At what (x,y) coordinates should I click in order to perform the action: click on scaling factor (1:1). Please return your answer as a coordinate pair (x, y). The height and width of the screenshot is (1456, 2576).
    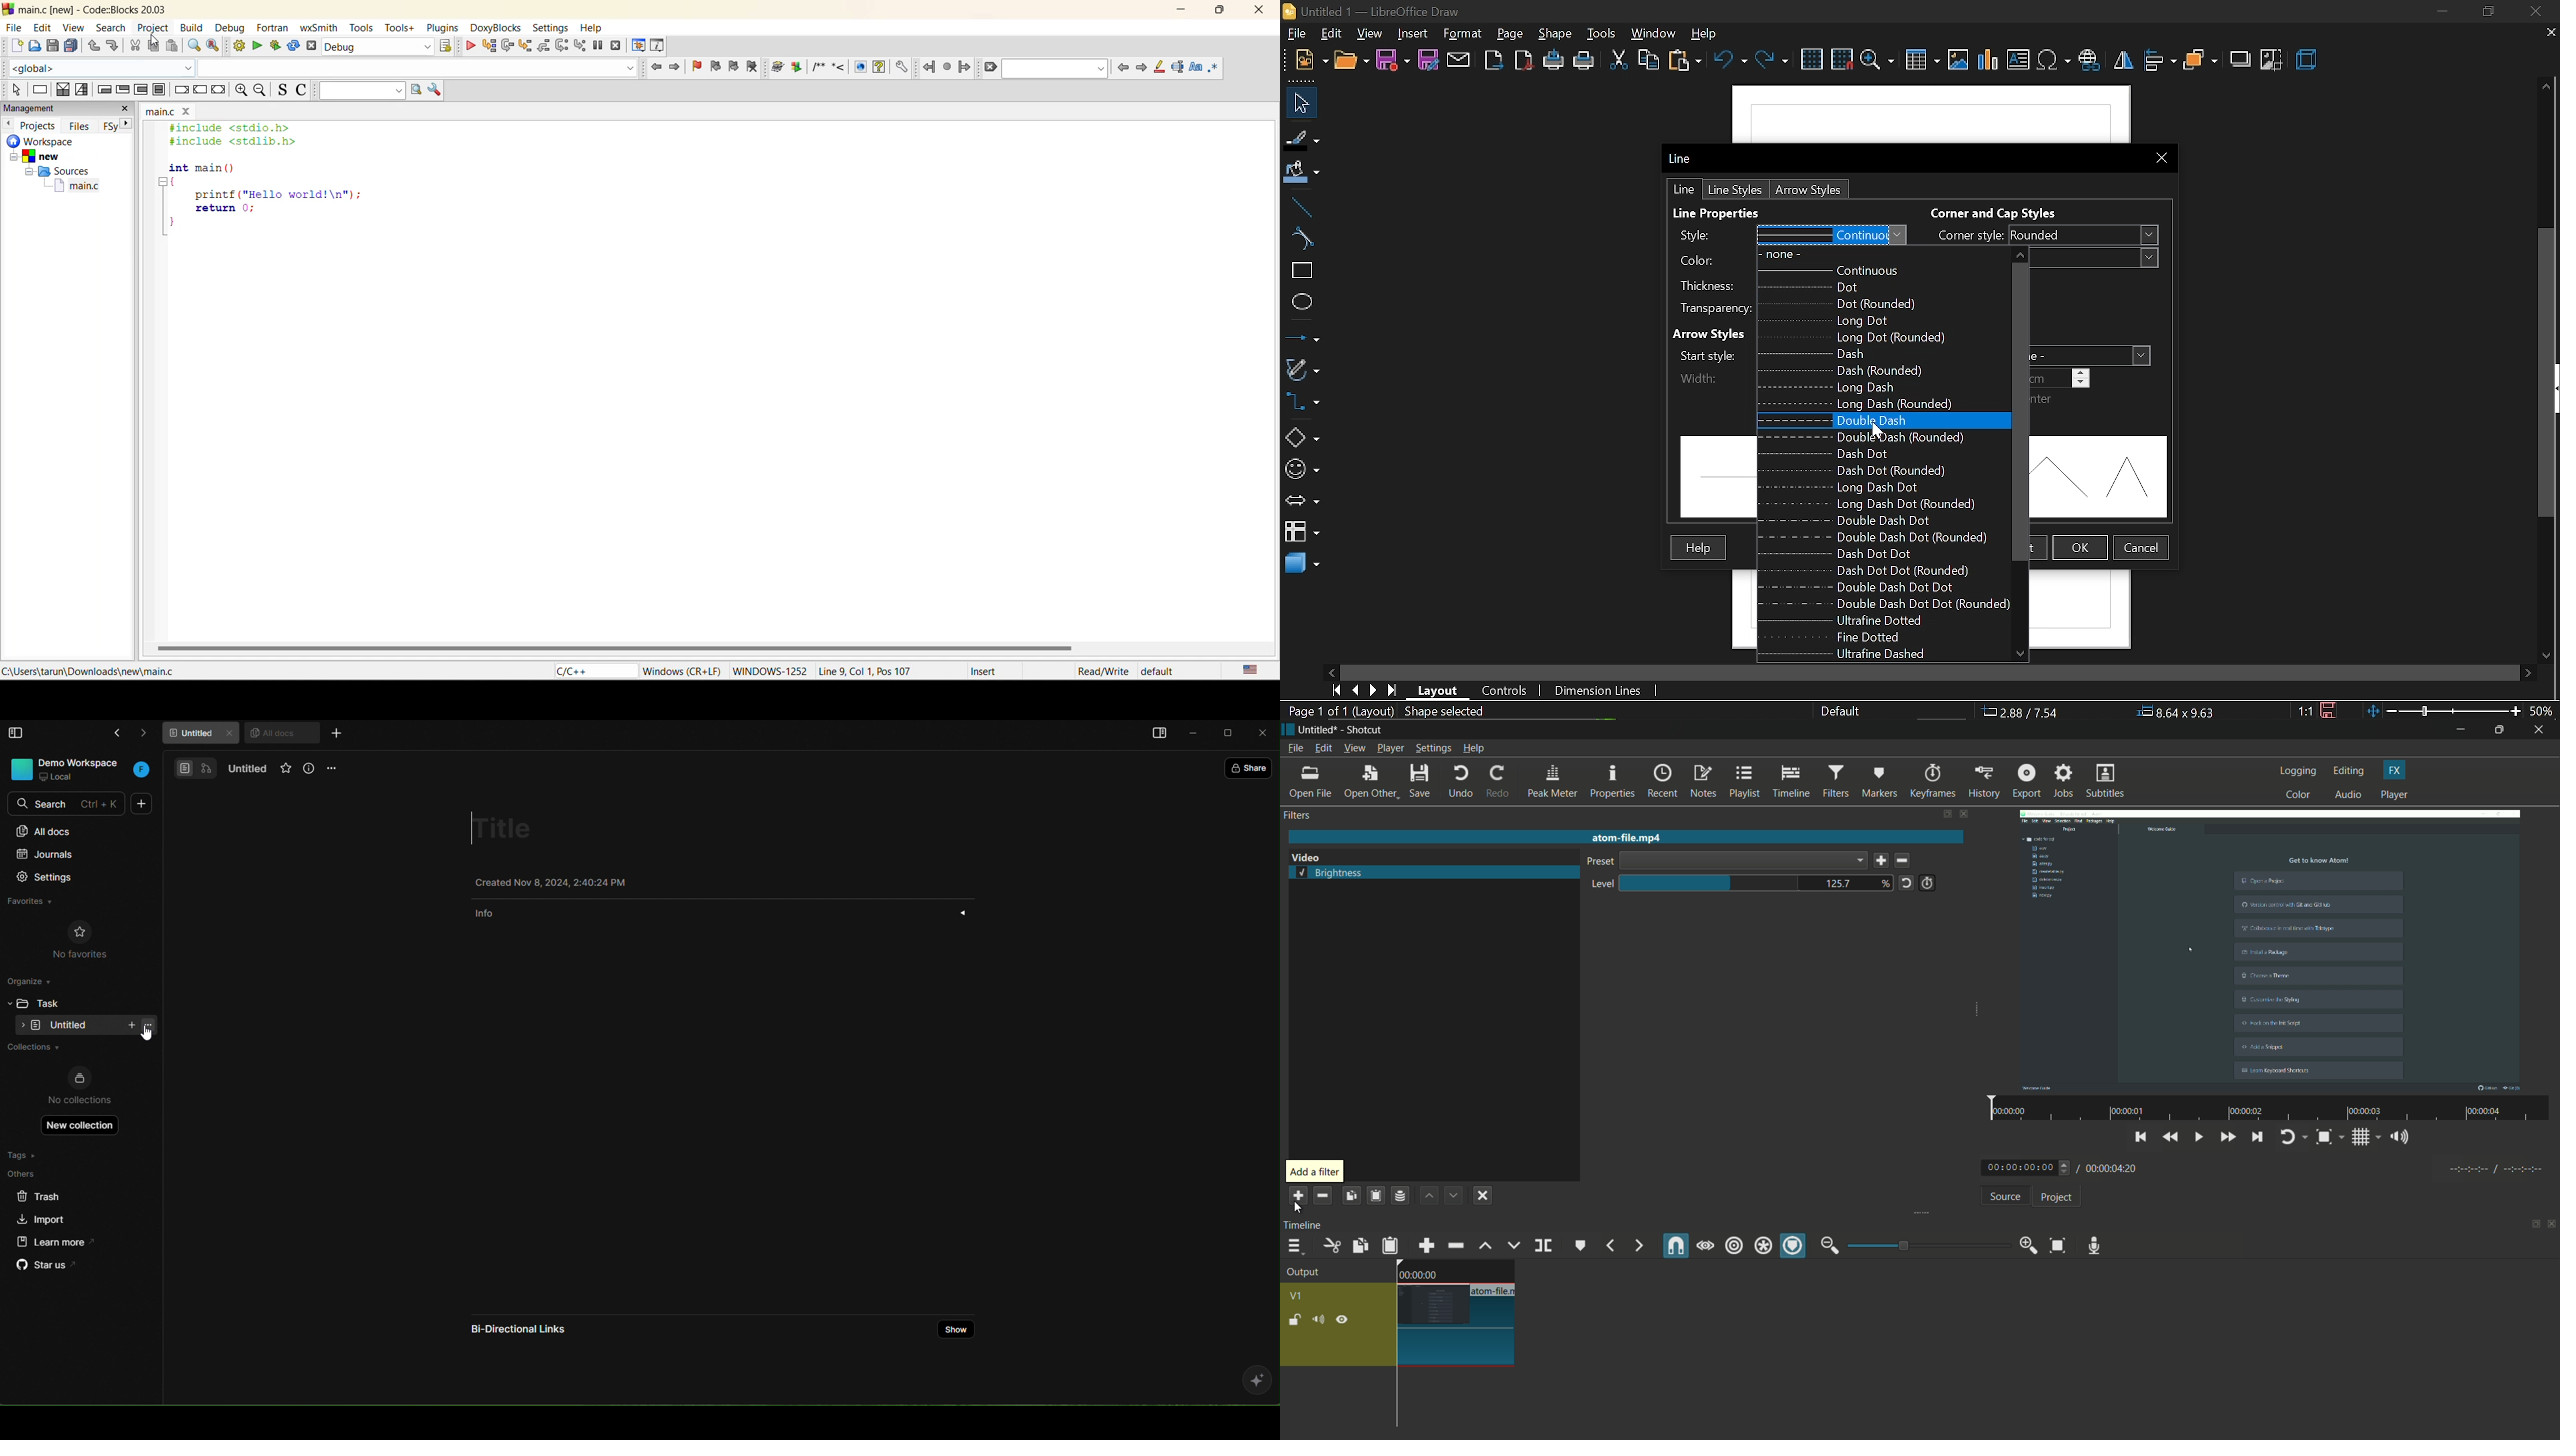
    Looking at the image, I should click on (2307, 711).